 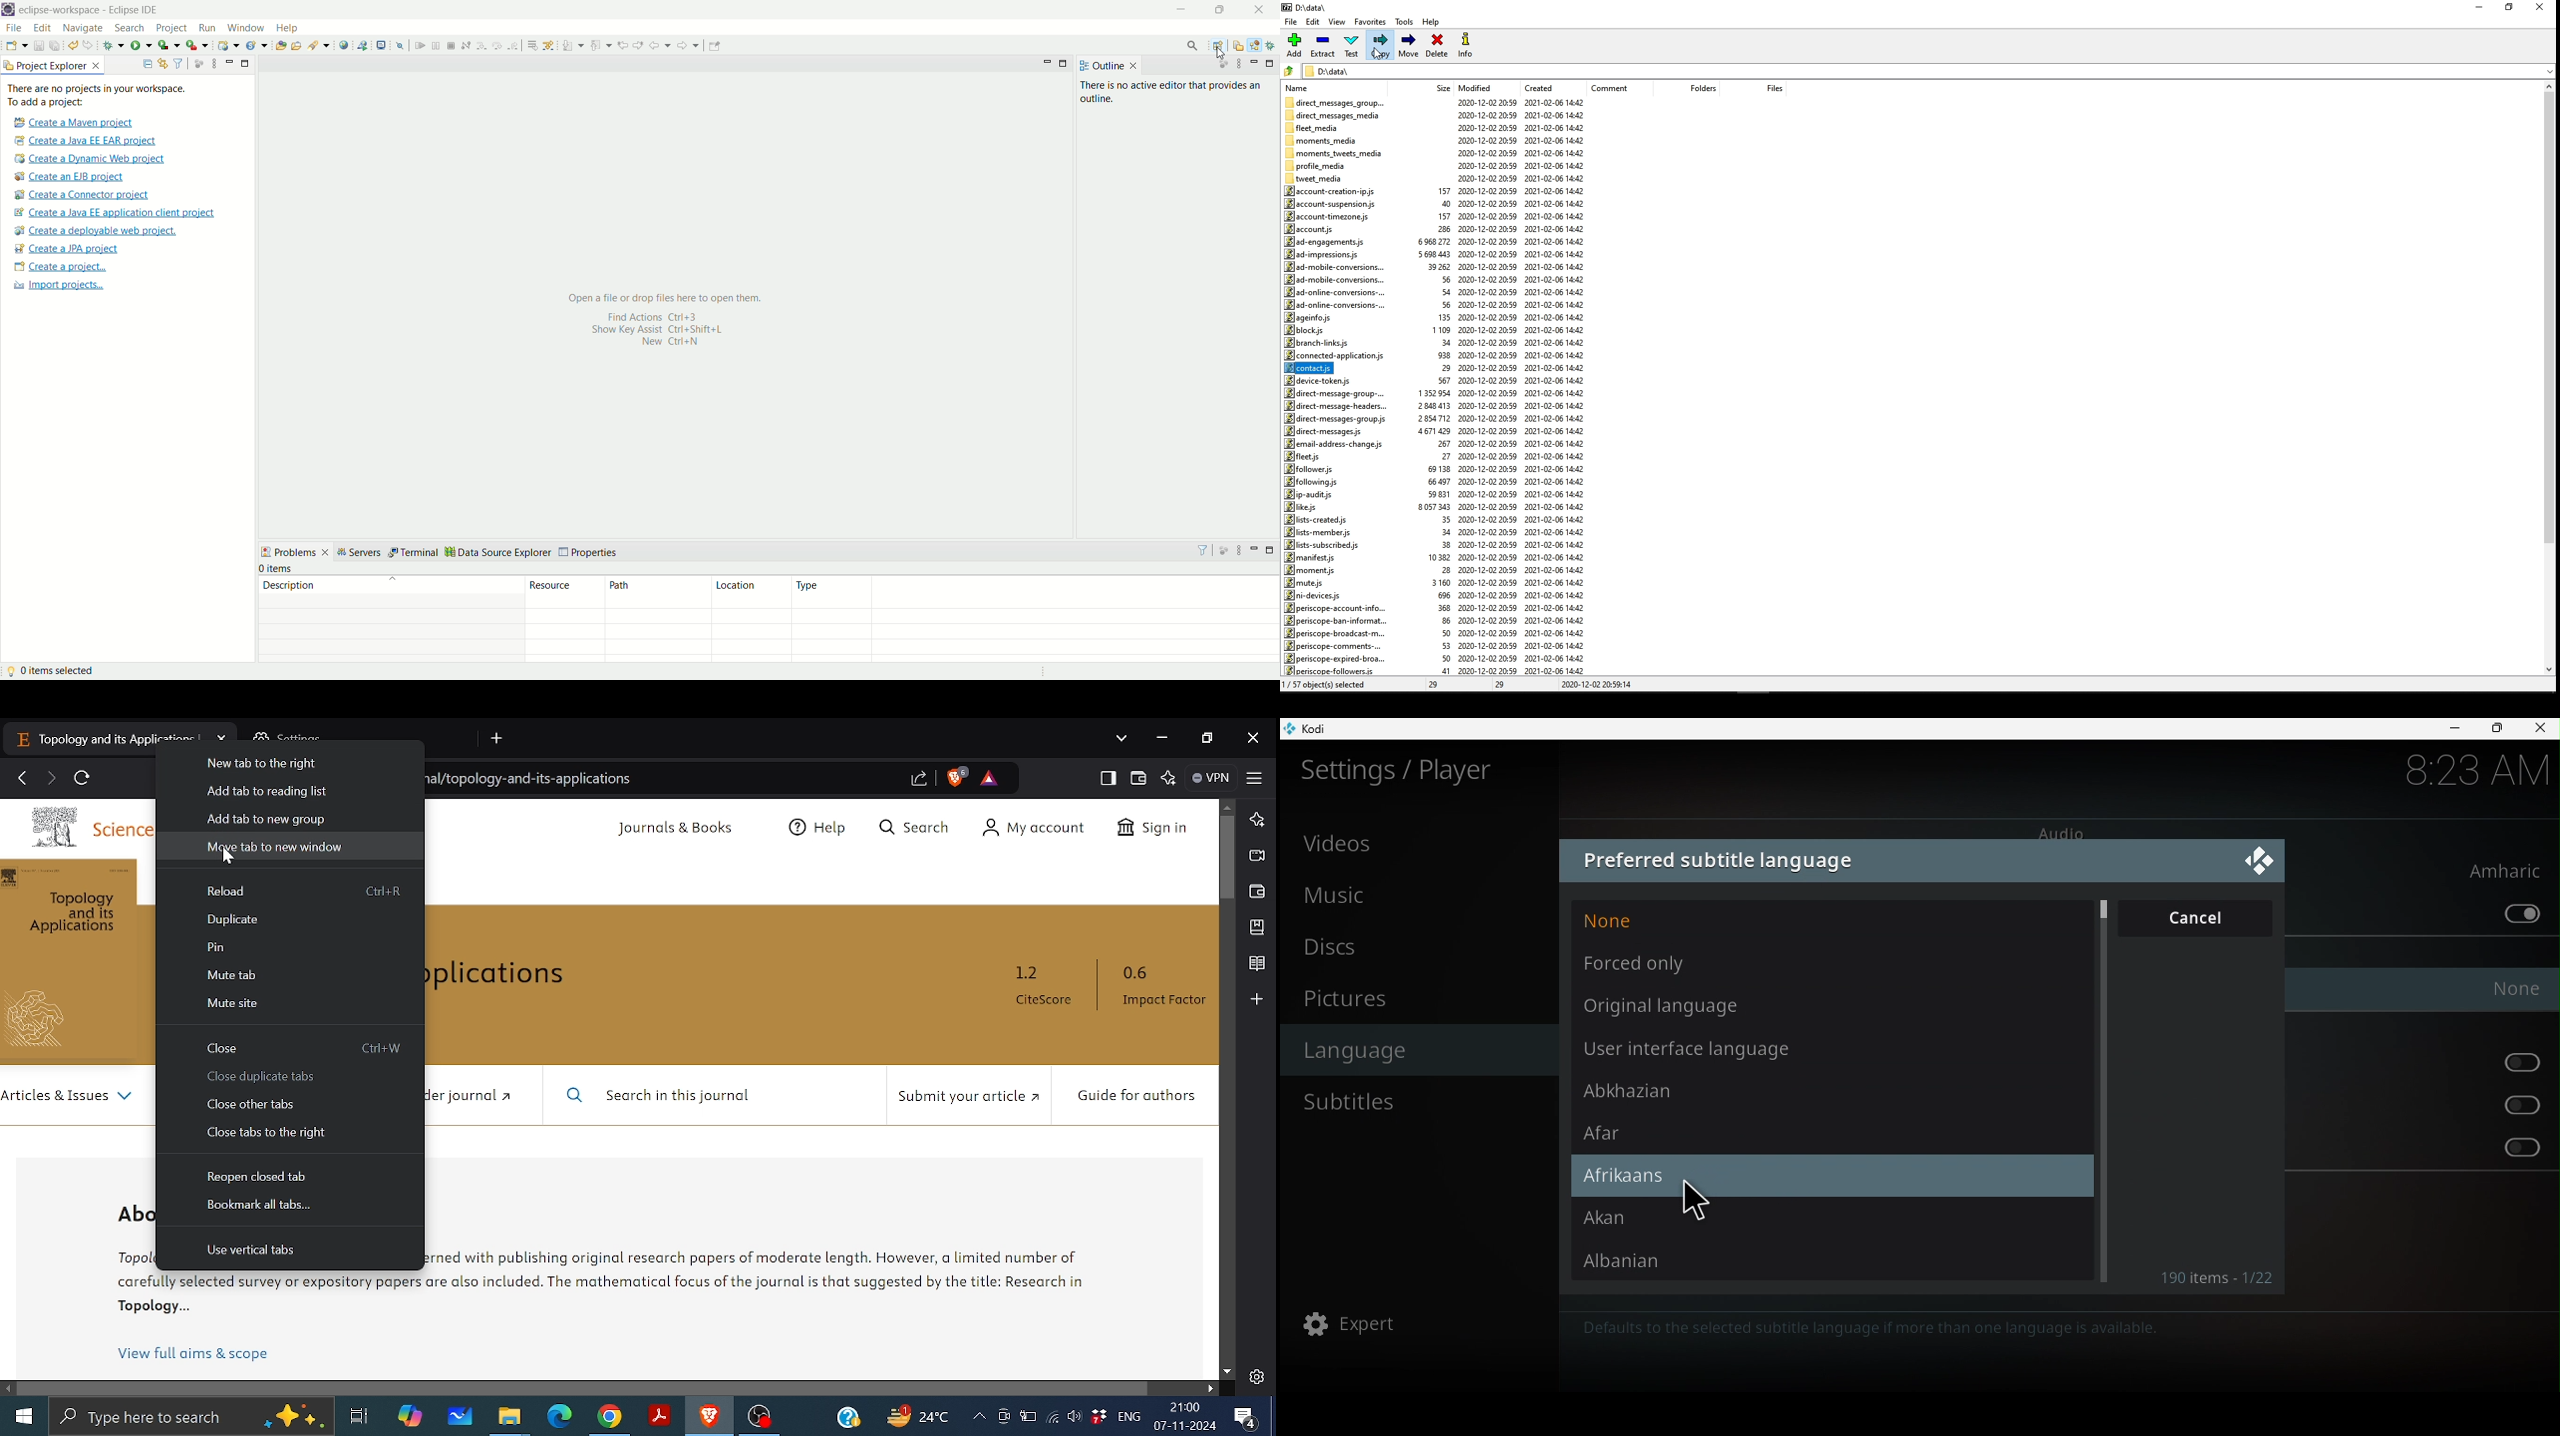 I want to click on Settings/plater, so click(x=1399, y=770).